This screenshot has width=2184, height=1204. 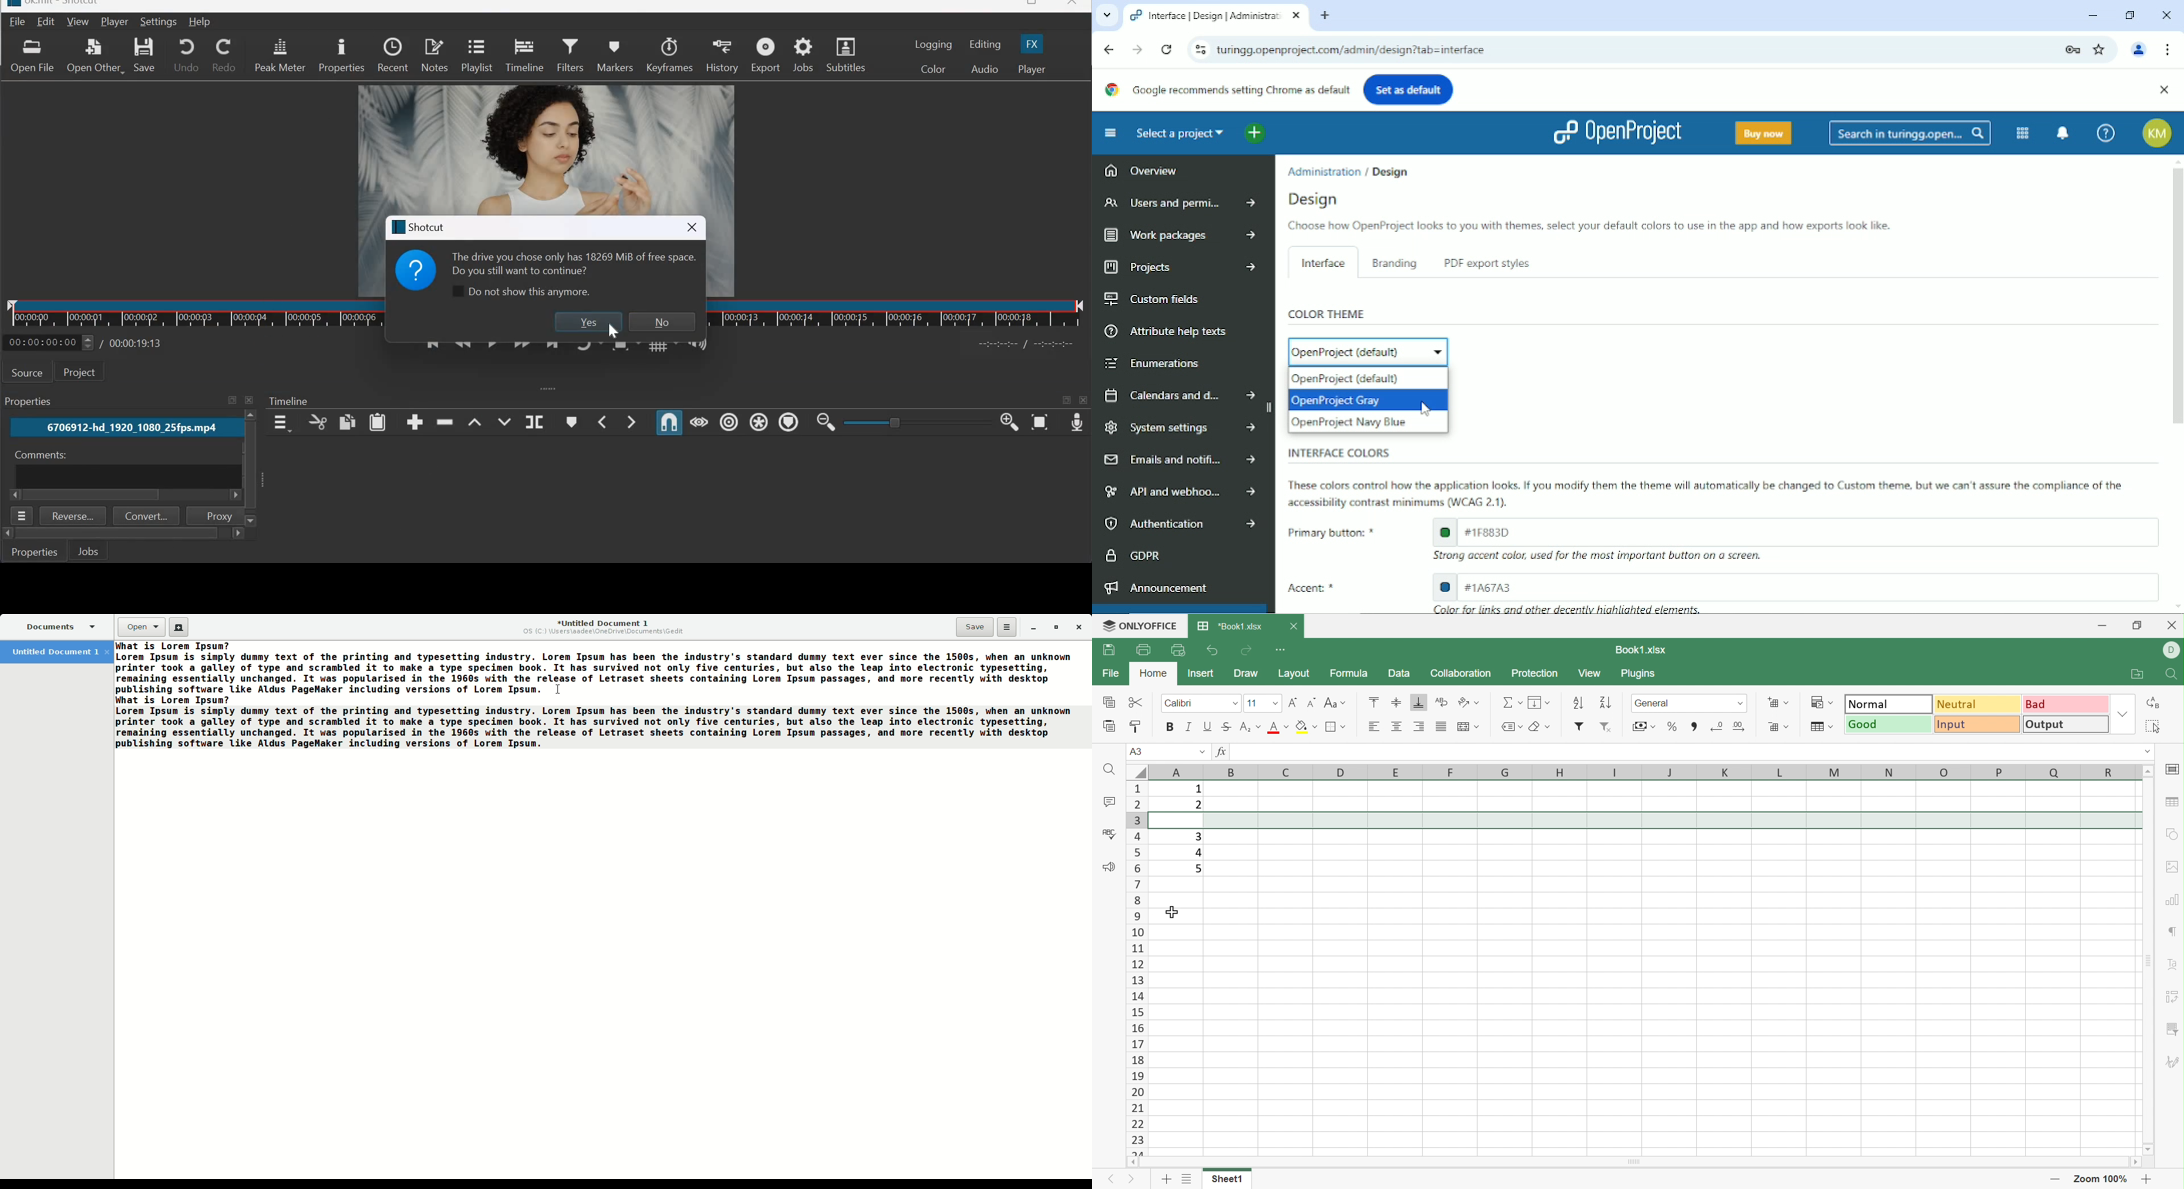 I want to click on comments:, so click(x=39, y=455).